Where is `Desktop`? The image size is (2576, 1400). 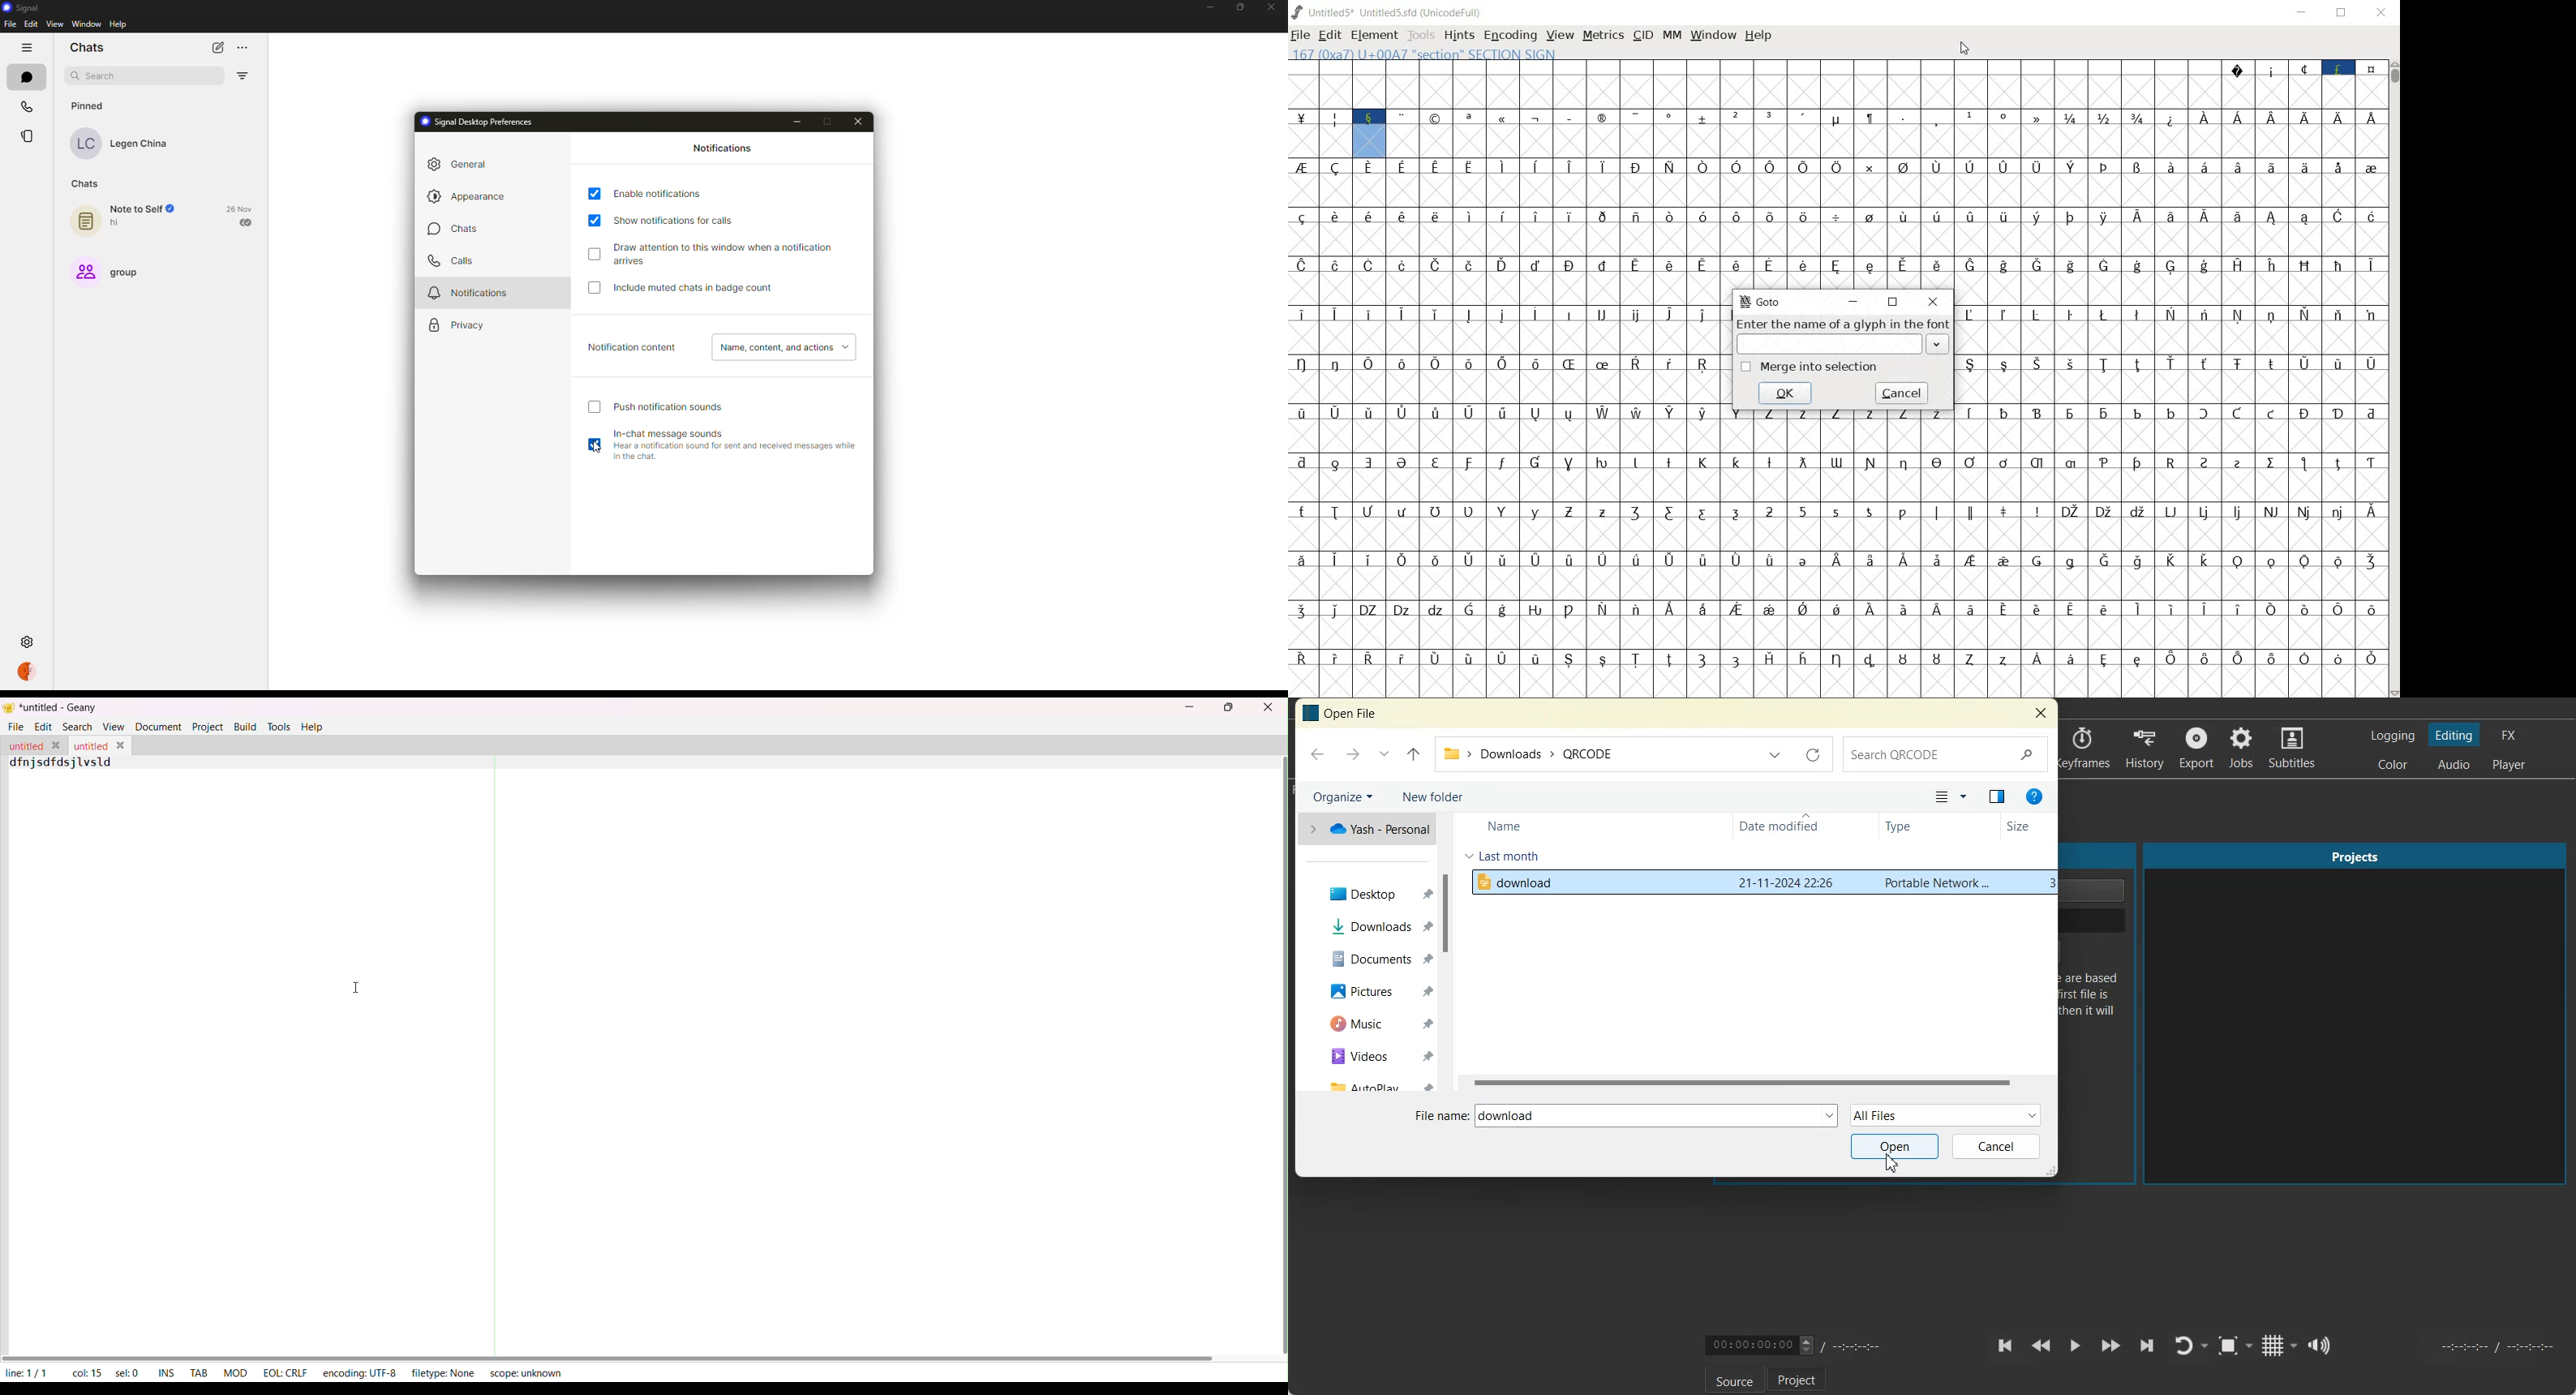 Desktop is located at coordinates (1373, 893).